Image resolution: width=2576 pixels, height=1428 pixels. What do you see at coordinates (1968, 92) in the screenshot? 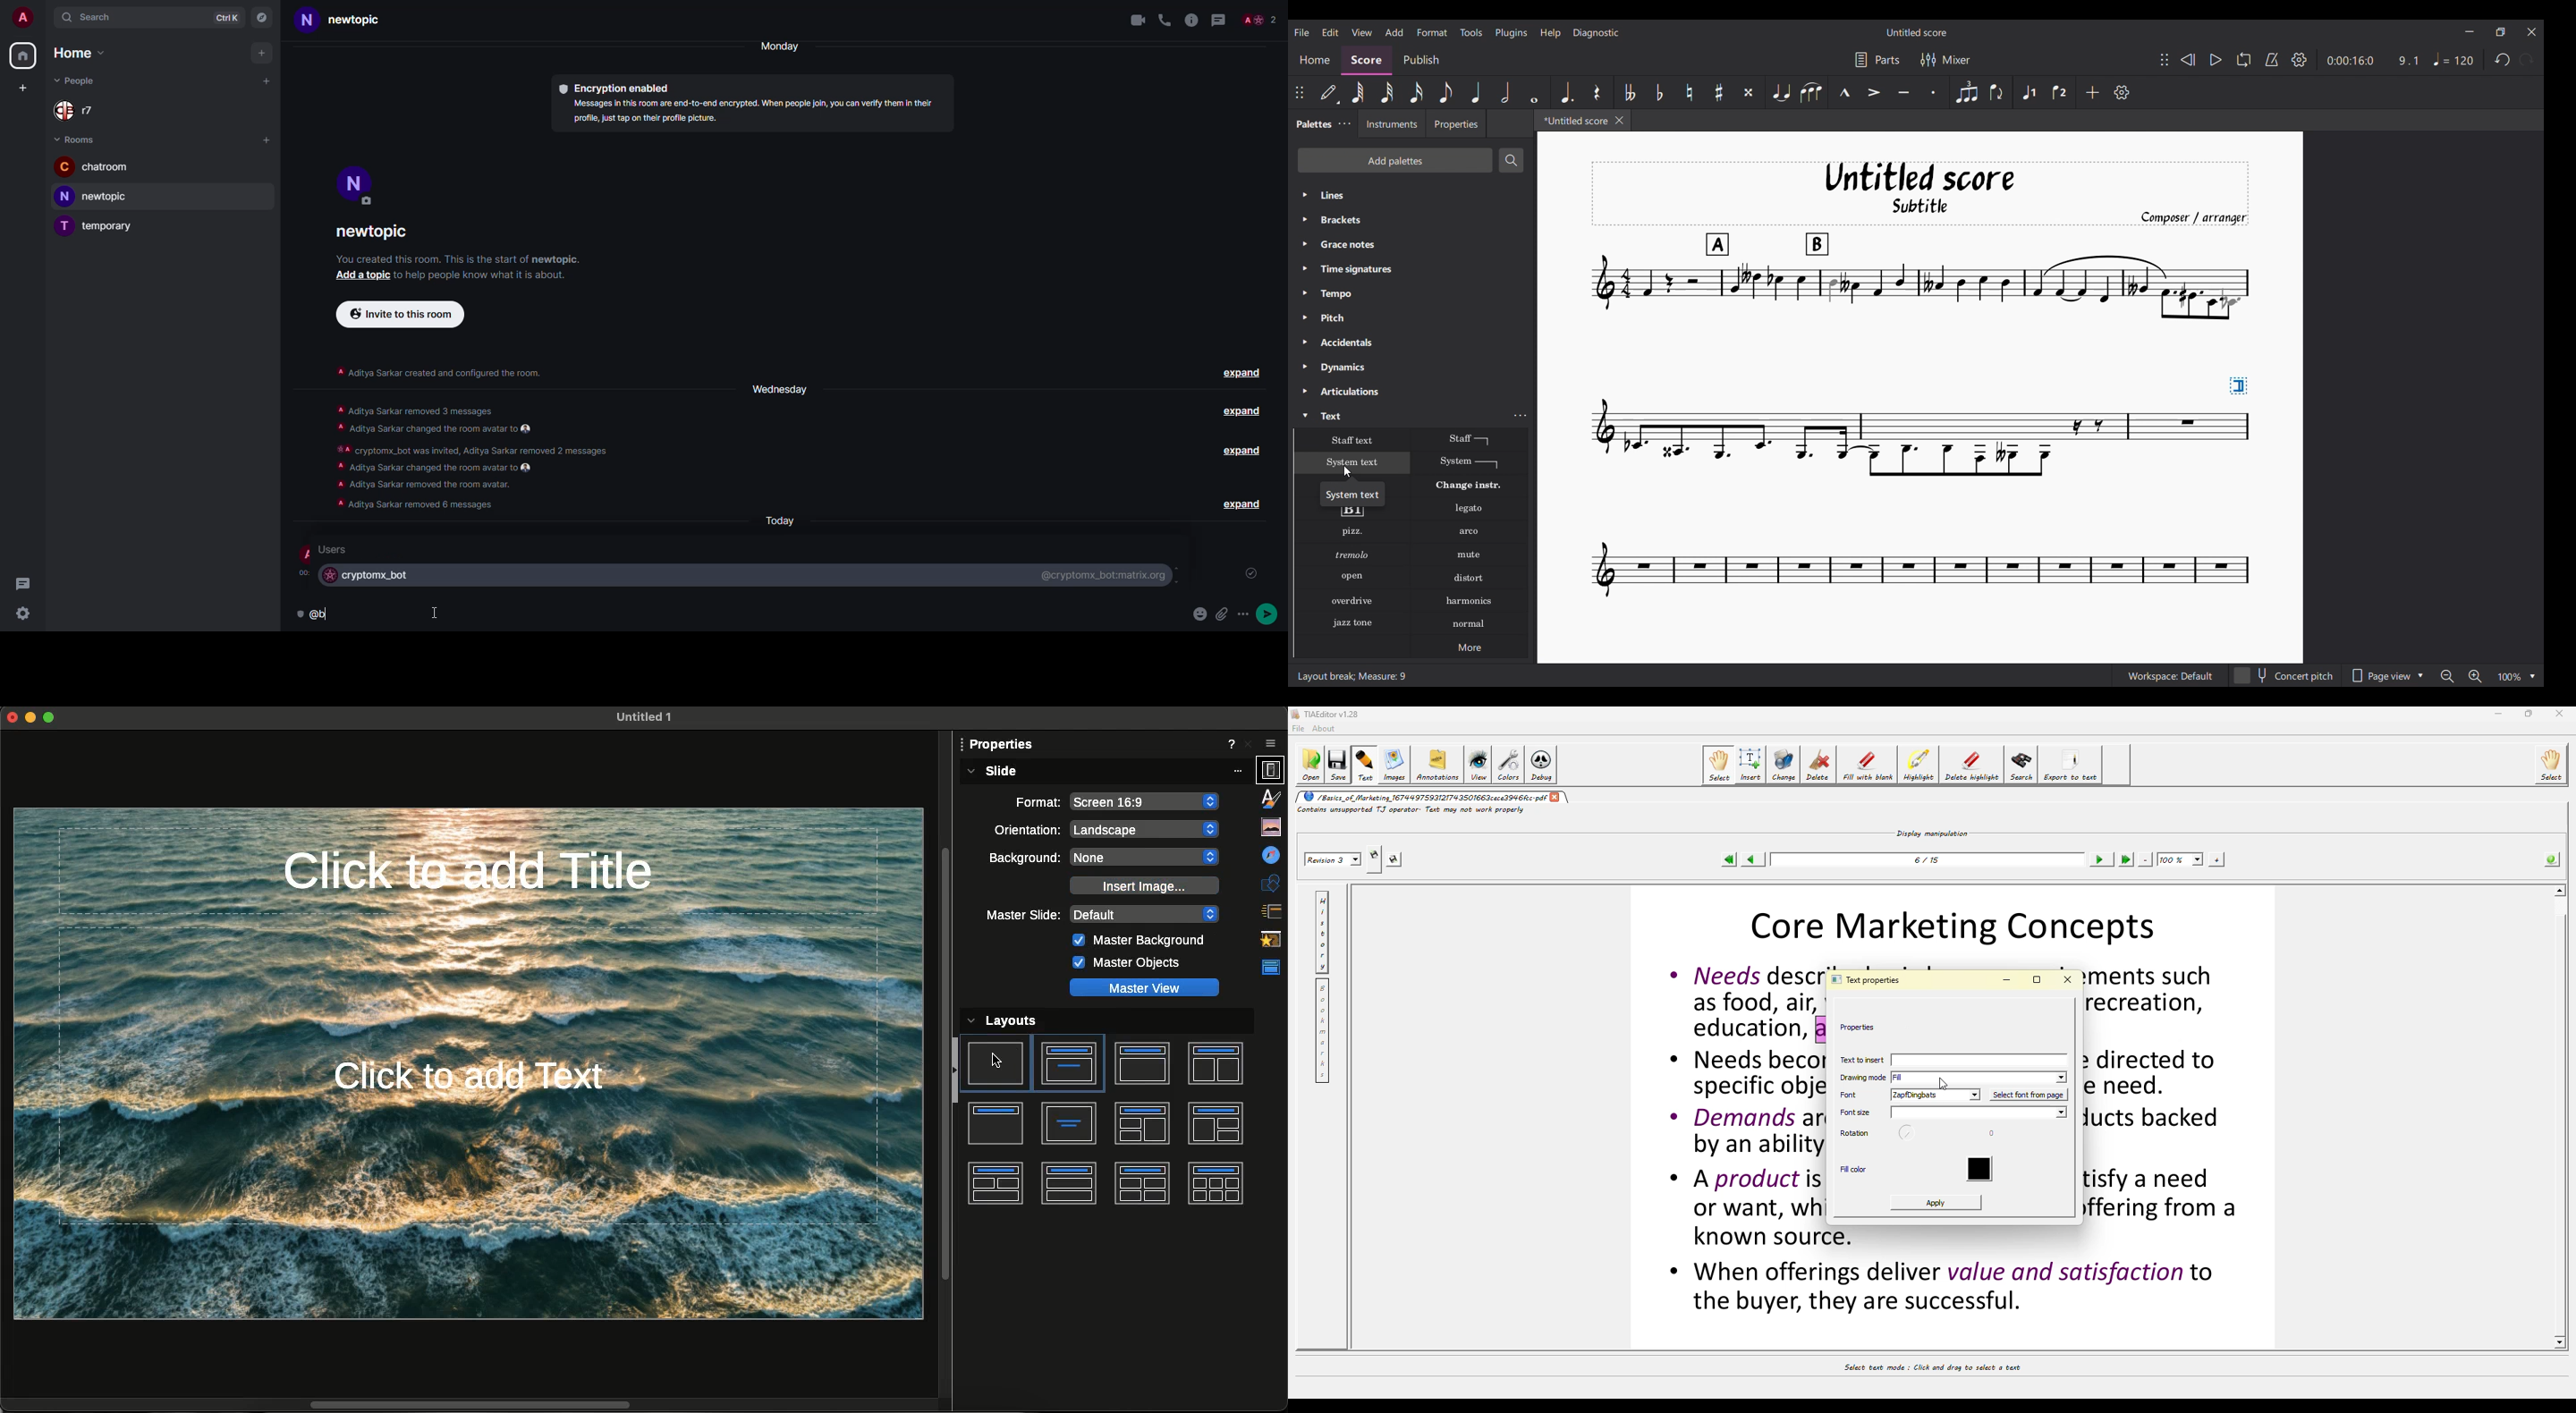
I see `Tuplet` at bounding box center [1968, 92].